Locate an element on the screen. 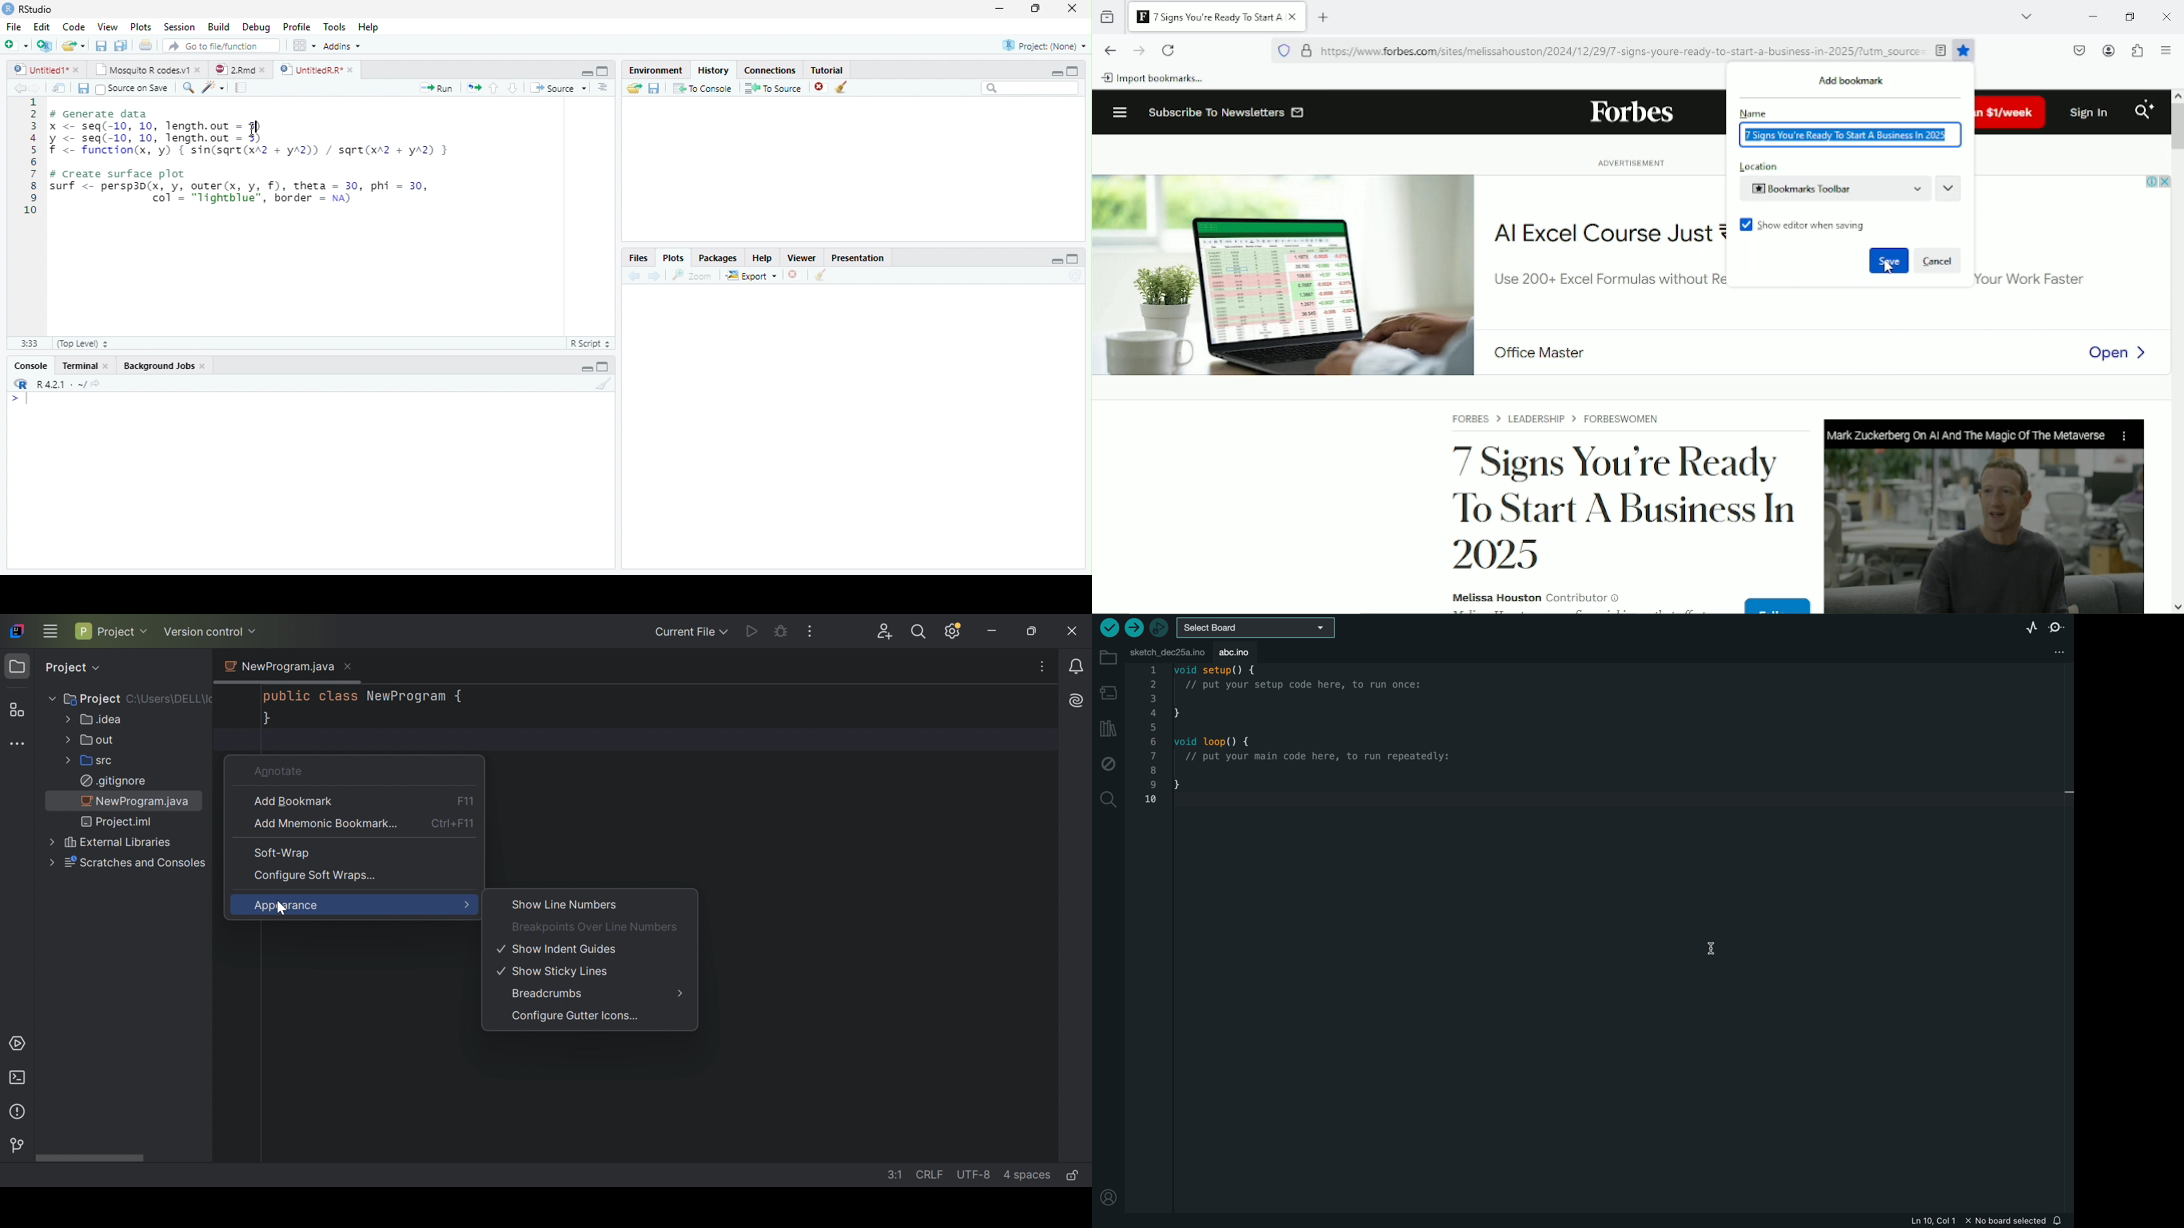 This screenshot has height=1232, width=2184. Go to previous section/chunk is located at coordinates (493, 88).